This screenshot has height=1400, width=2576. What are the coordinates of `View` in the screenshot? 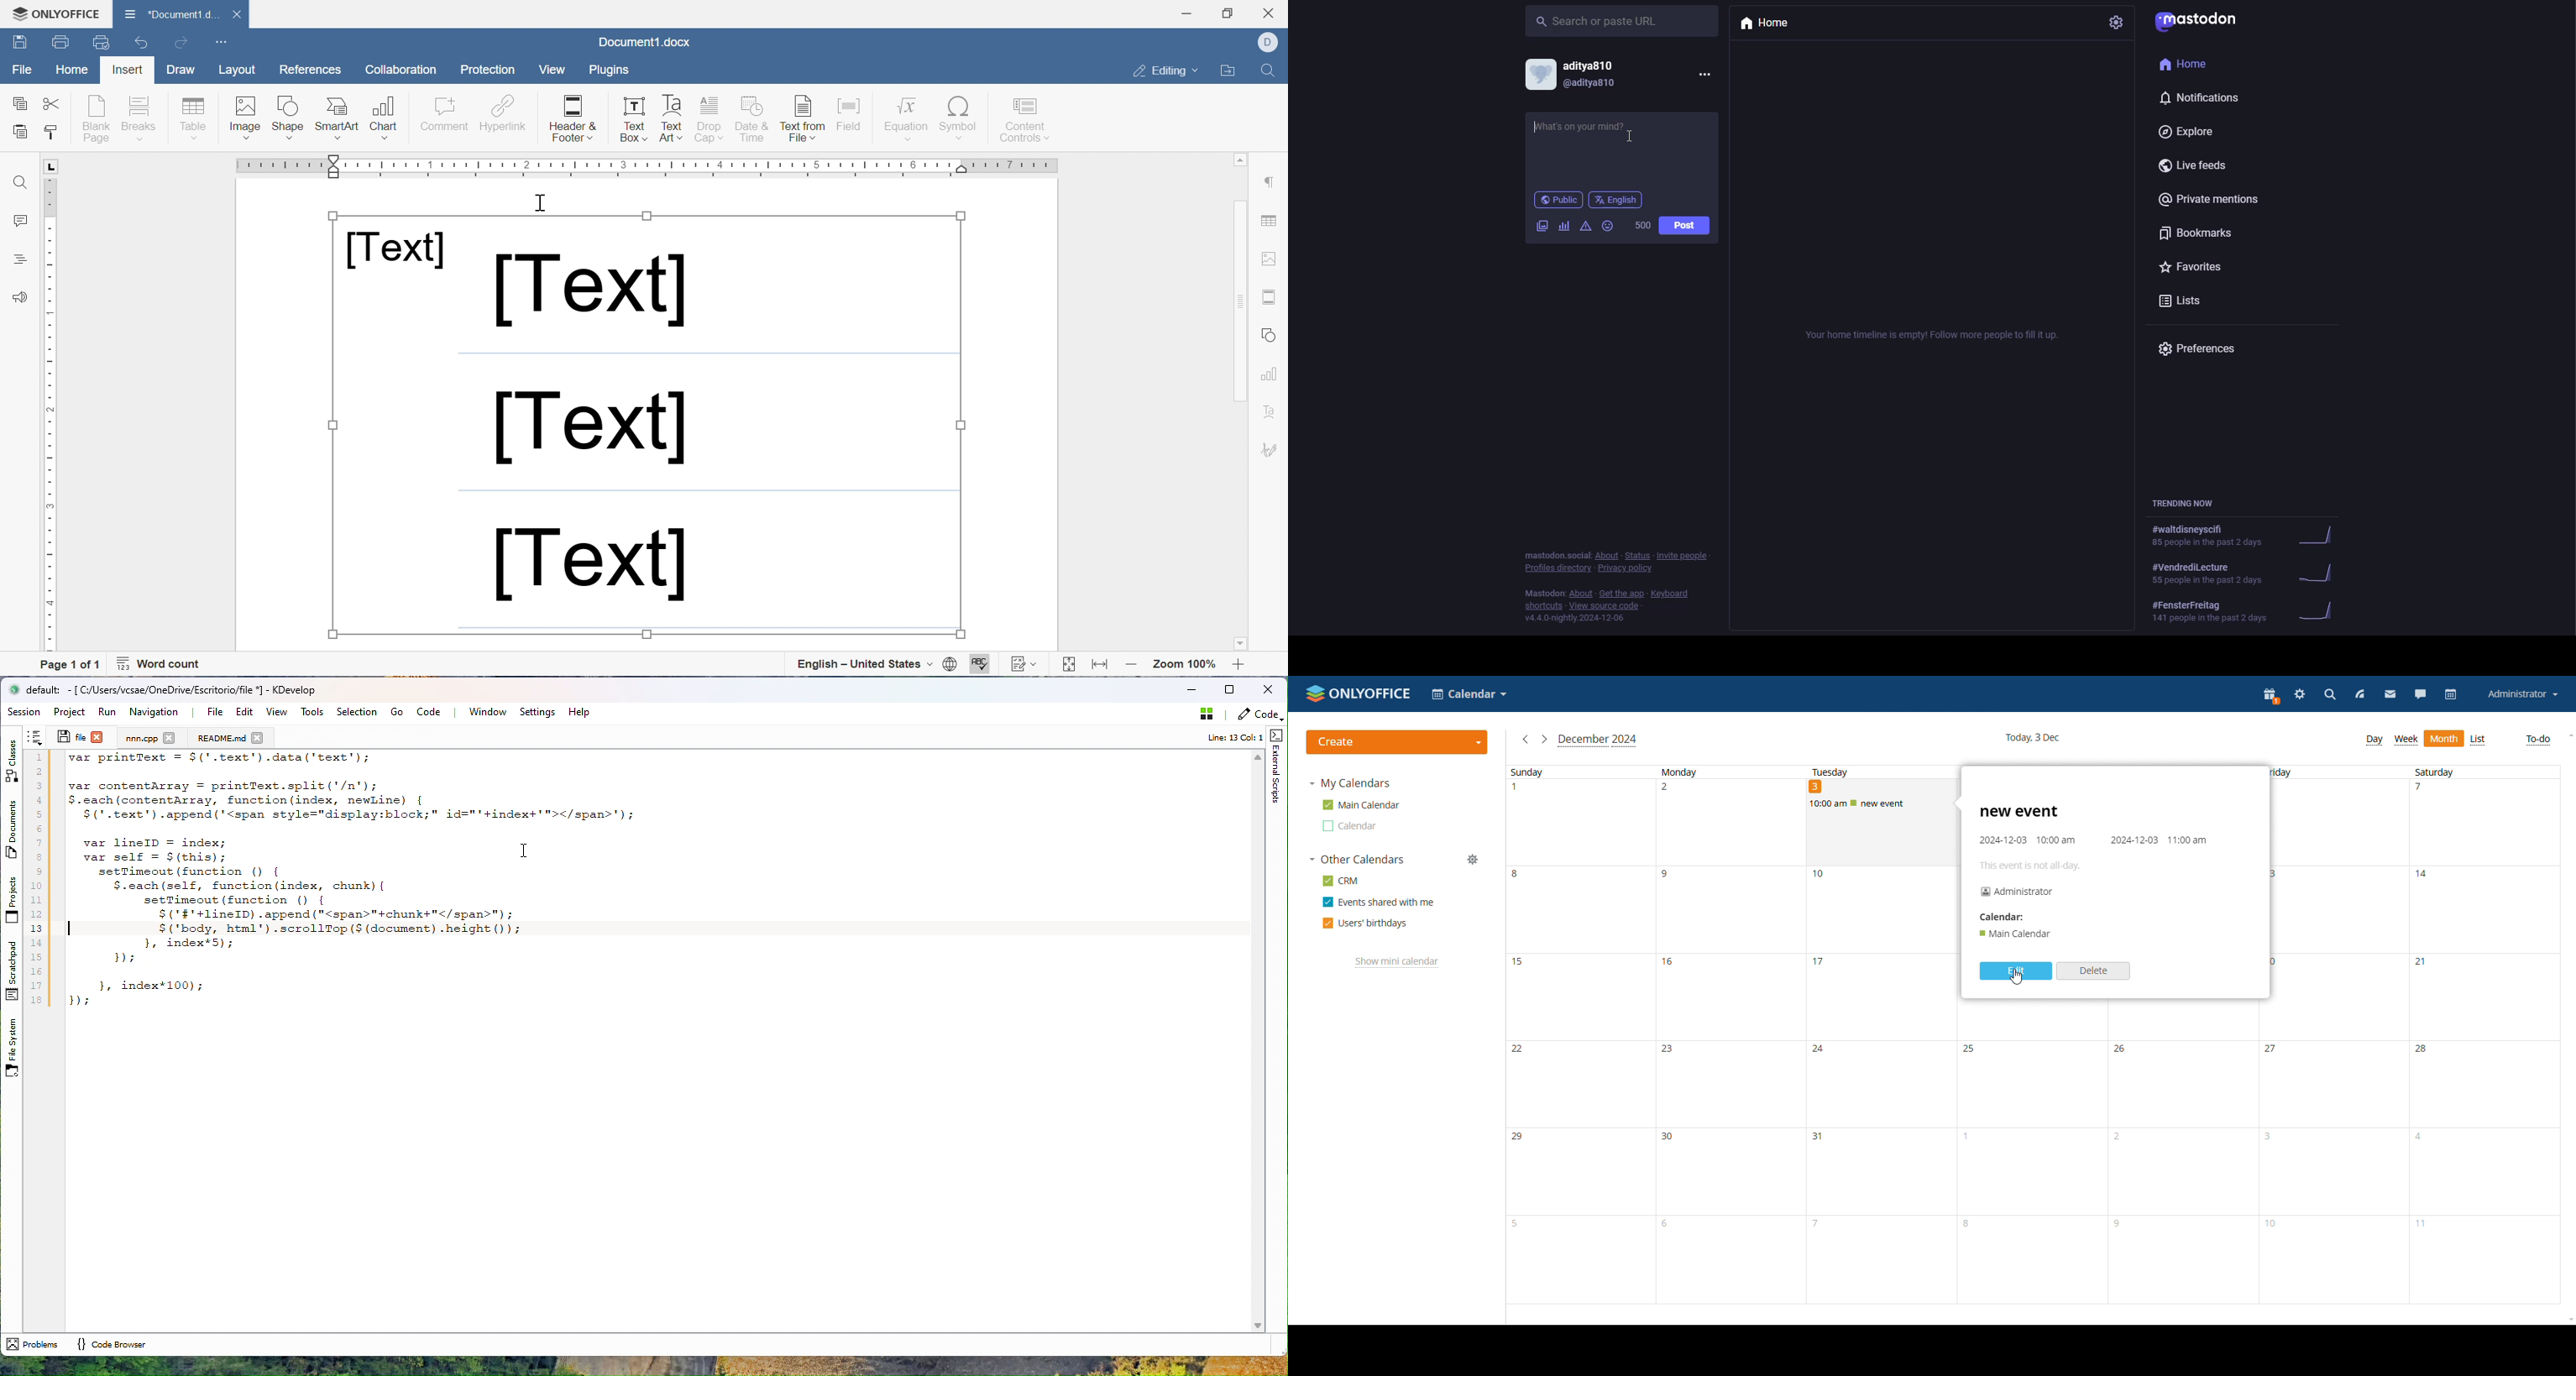 It's located at (551, 71).